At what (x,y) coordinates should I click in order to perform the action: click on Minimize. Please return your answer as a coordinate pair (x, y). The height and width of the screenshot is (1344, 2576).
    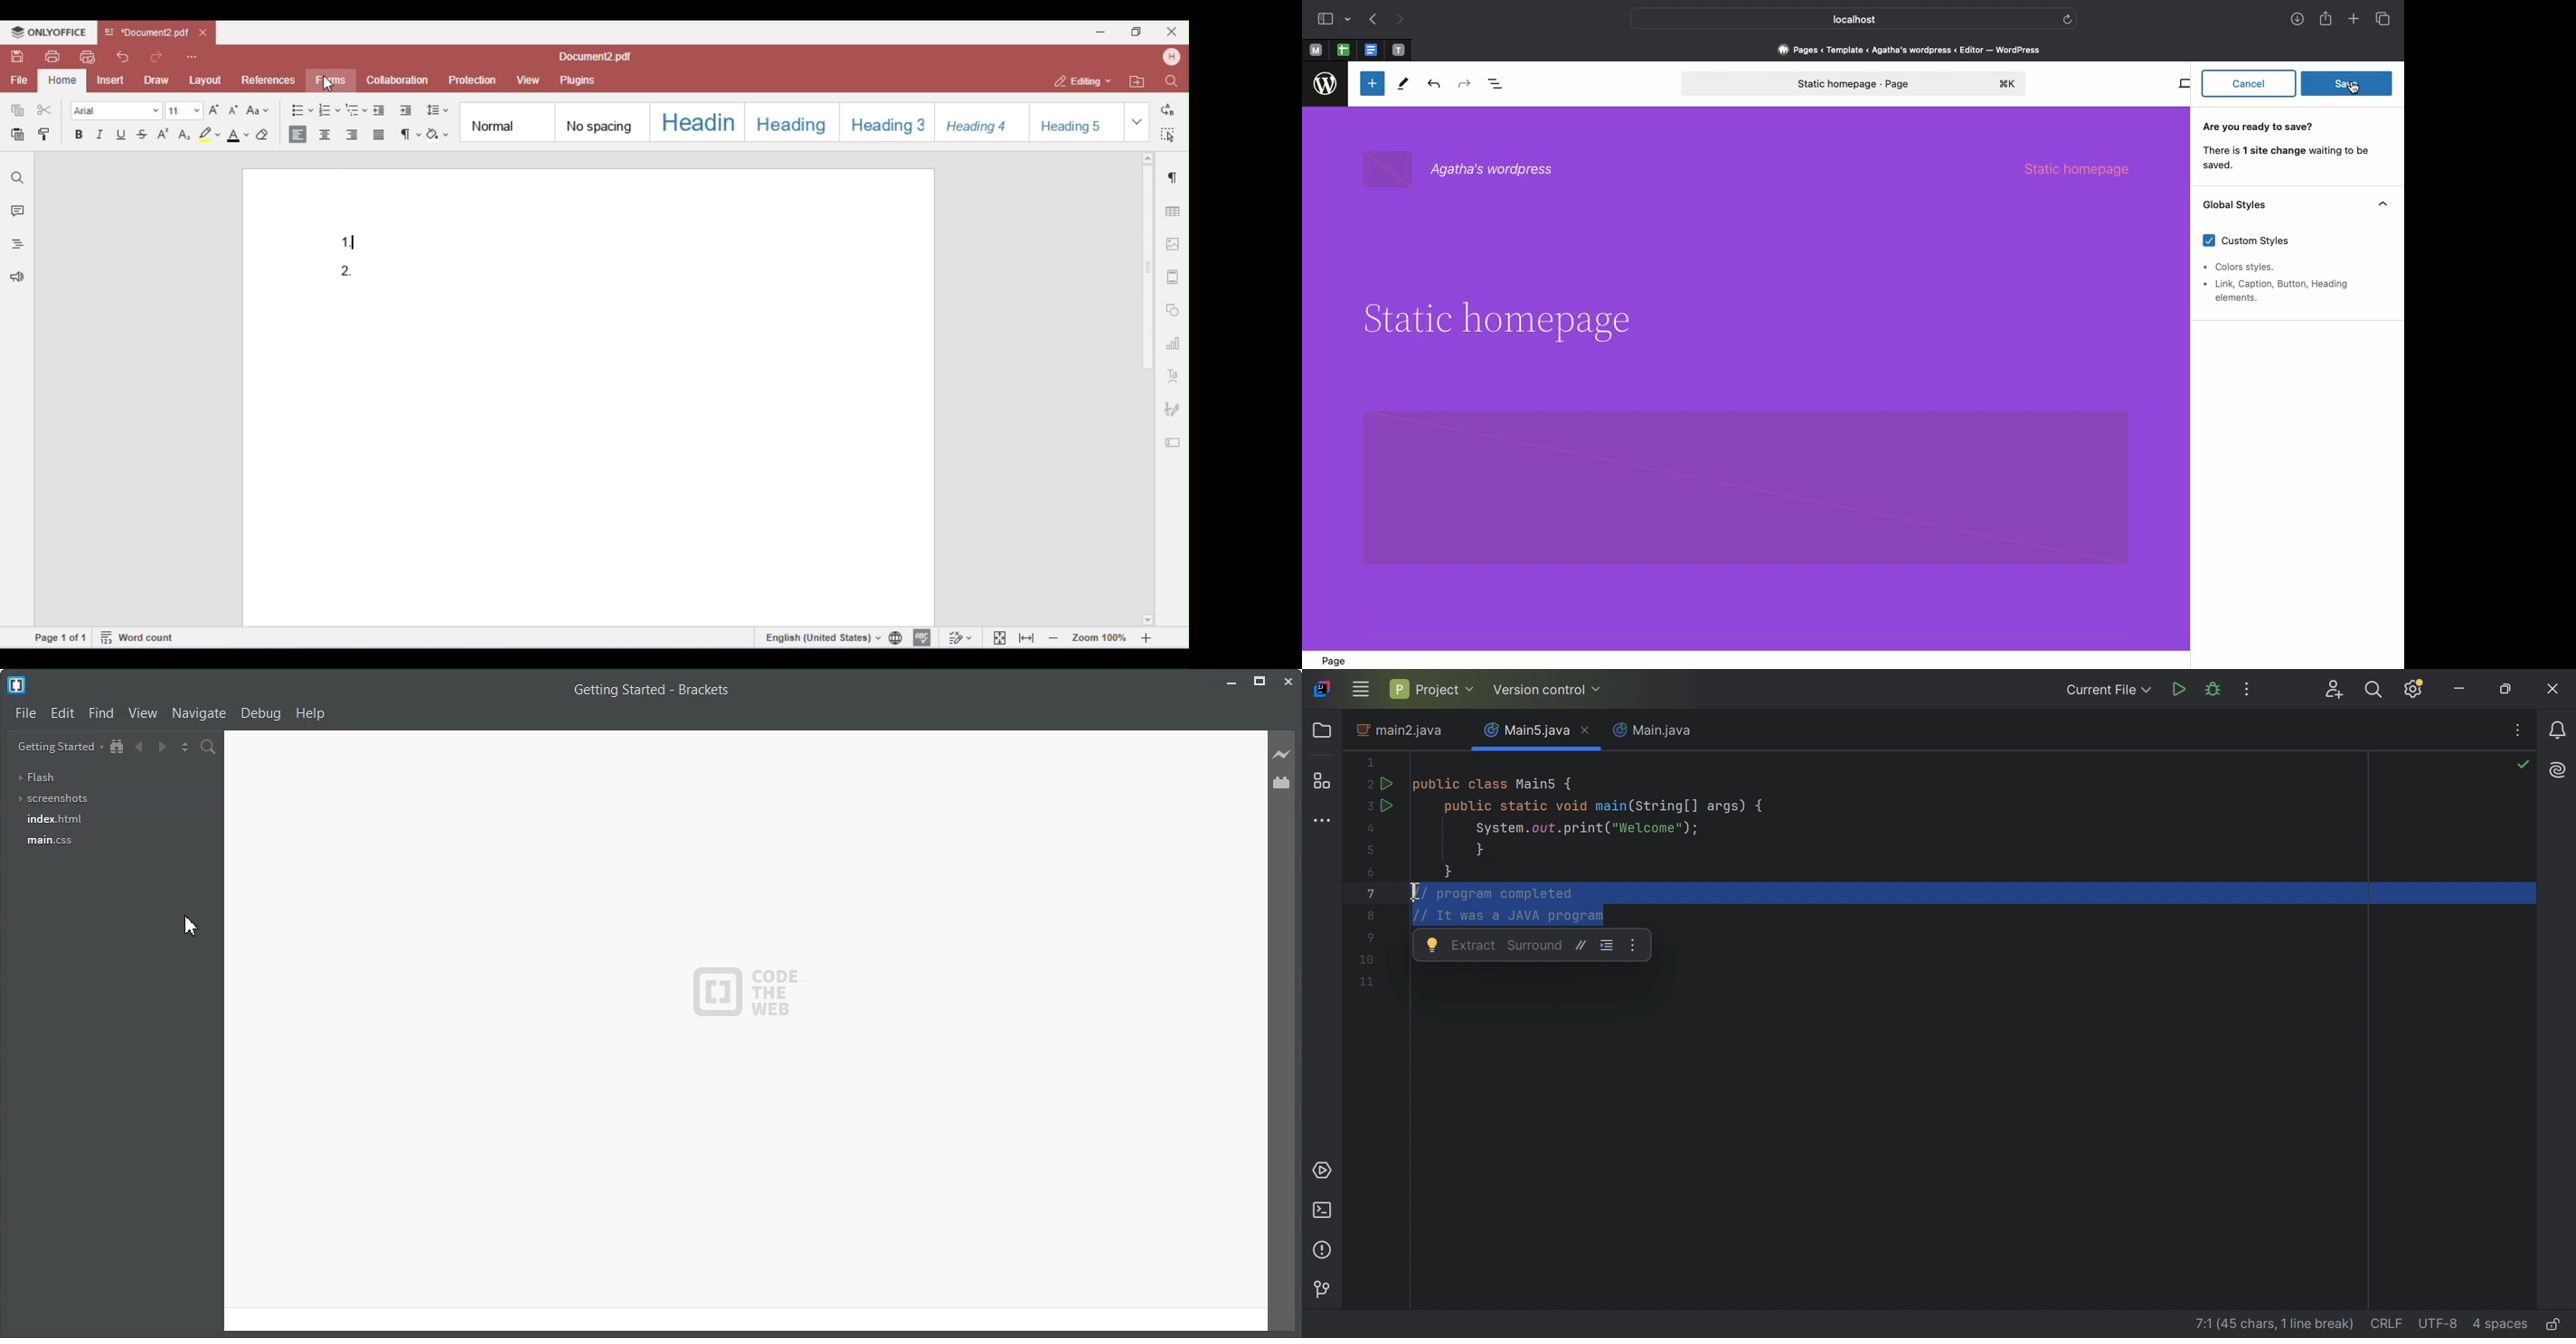
    Looking at the image, I should click on (1230, 682).